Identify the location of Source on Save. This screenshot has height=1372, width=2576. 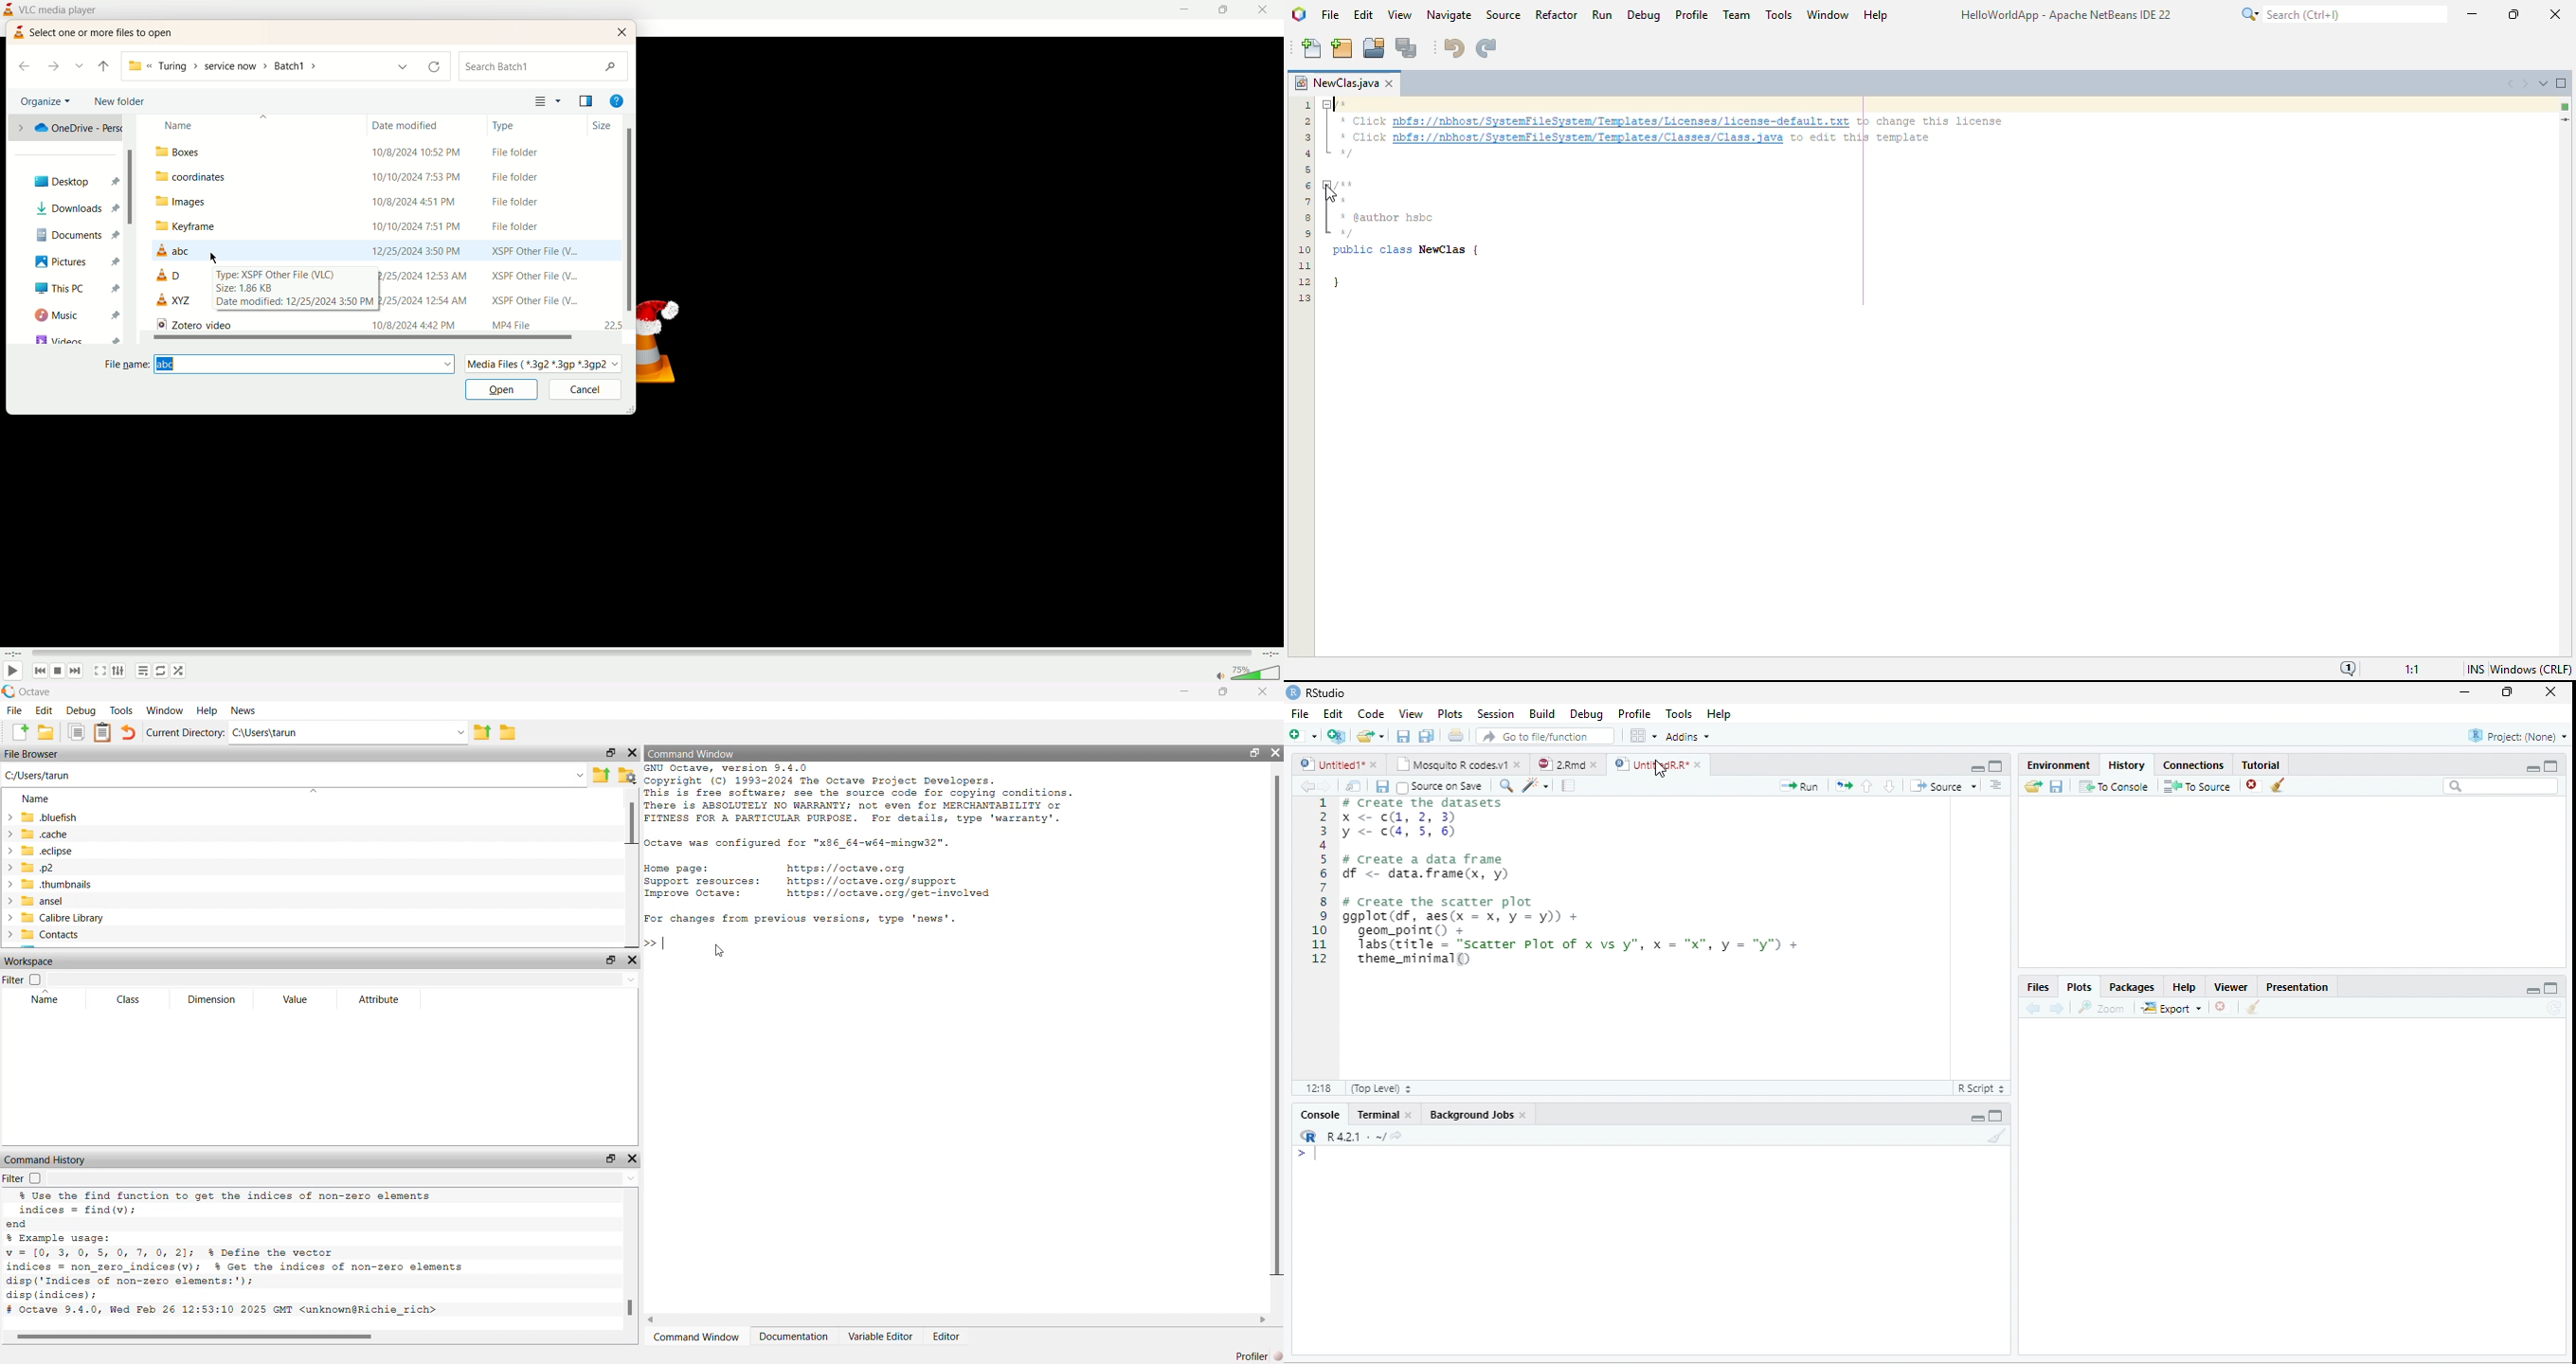
(1441, 788).